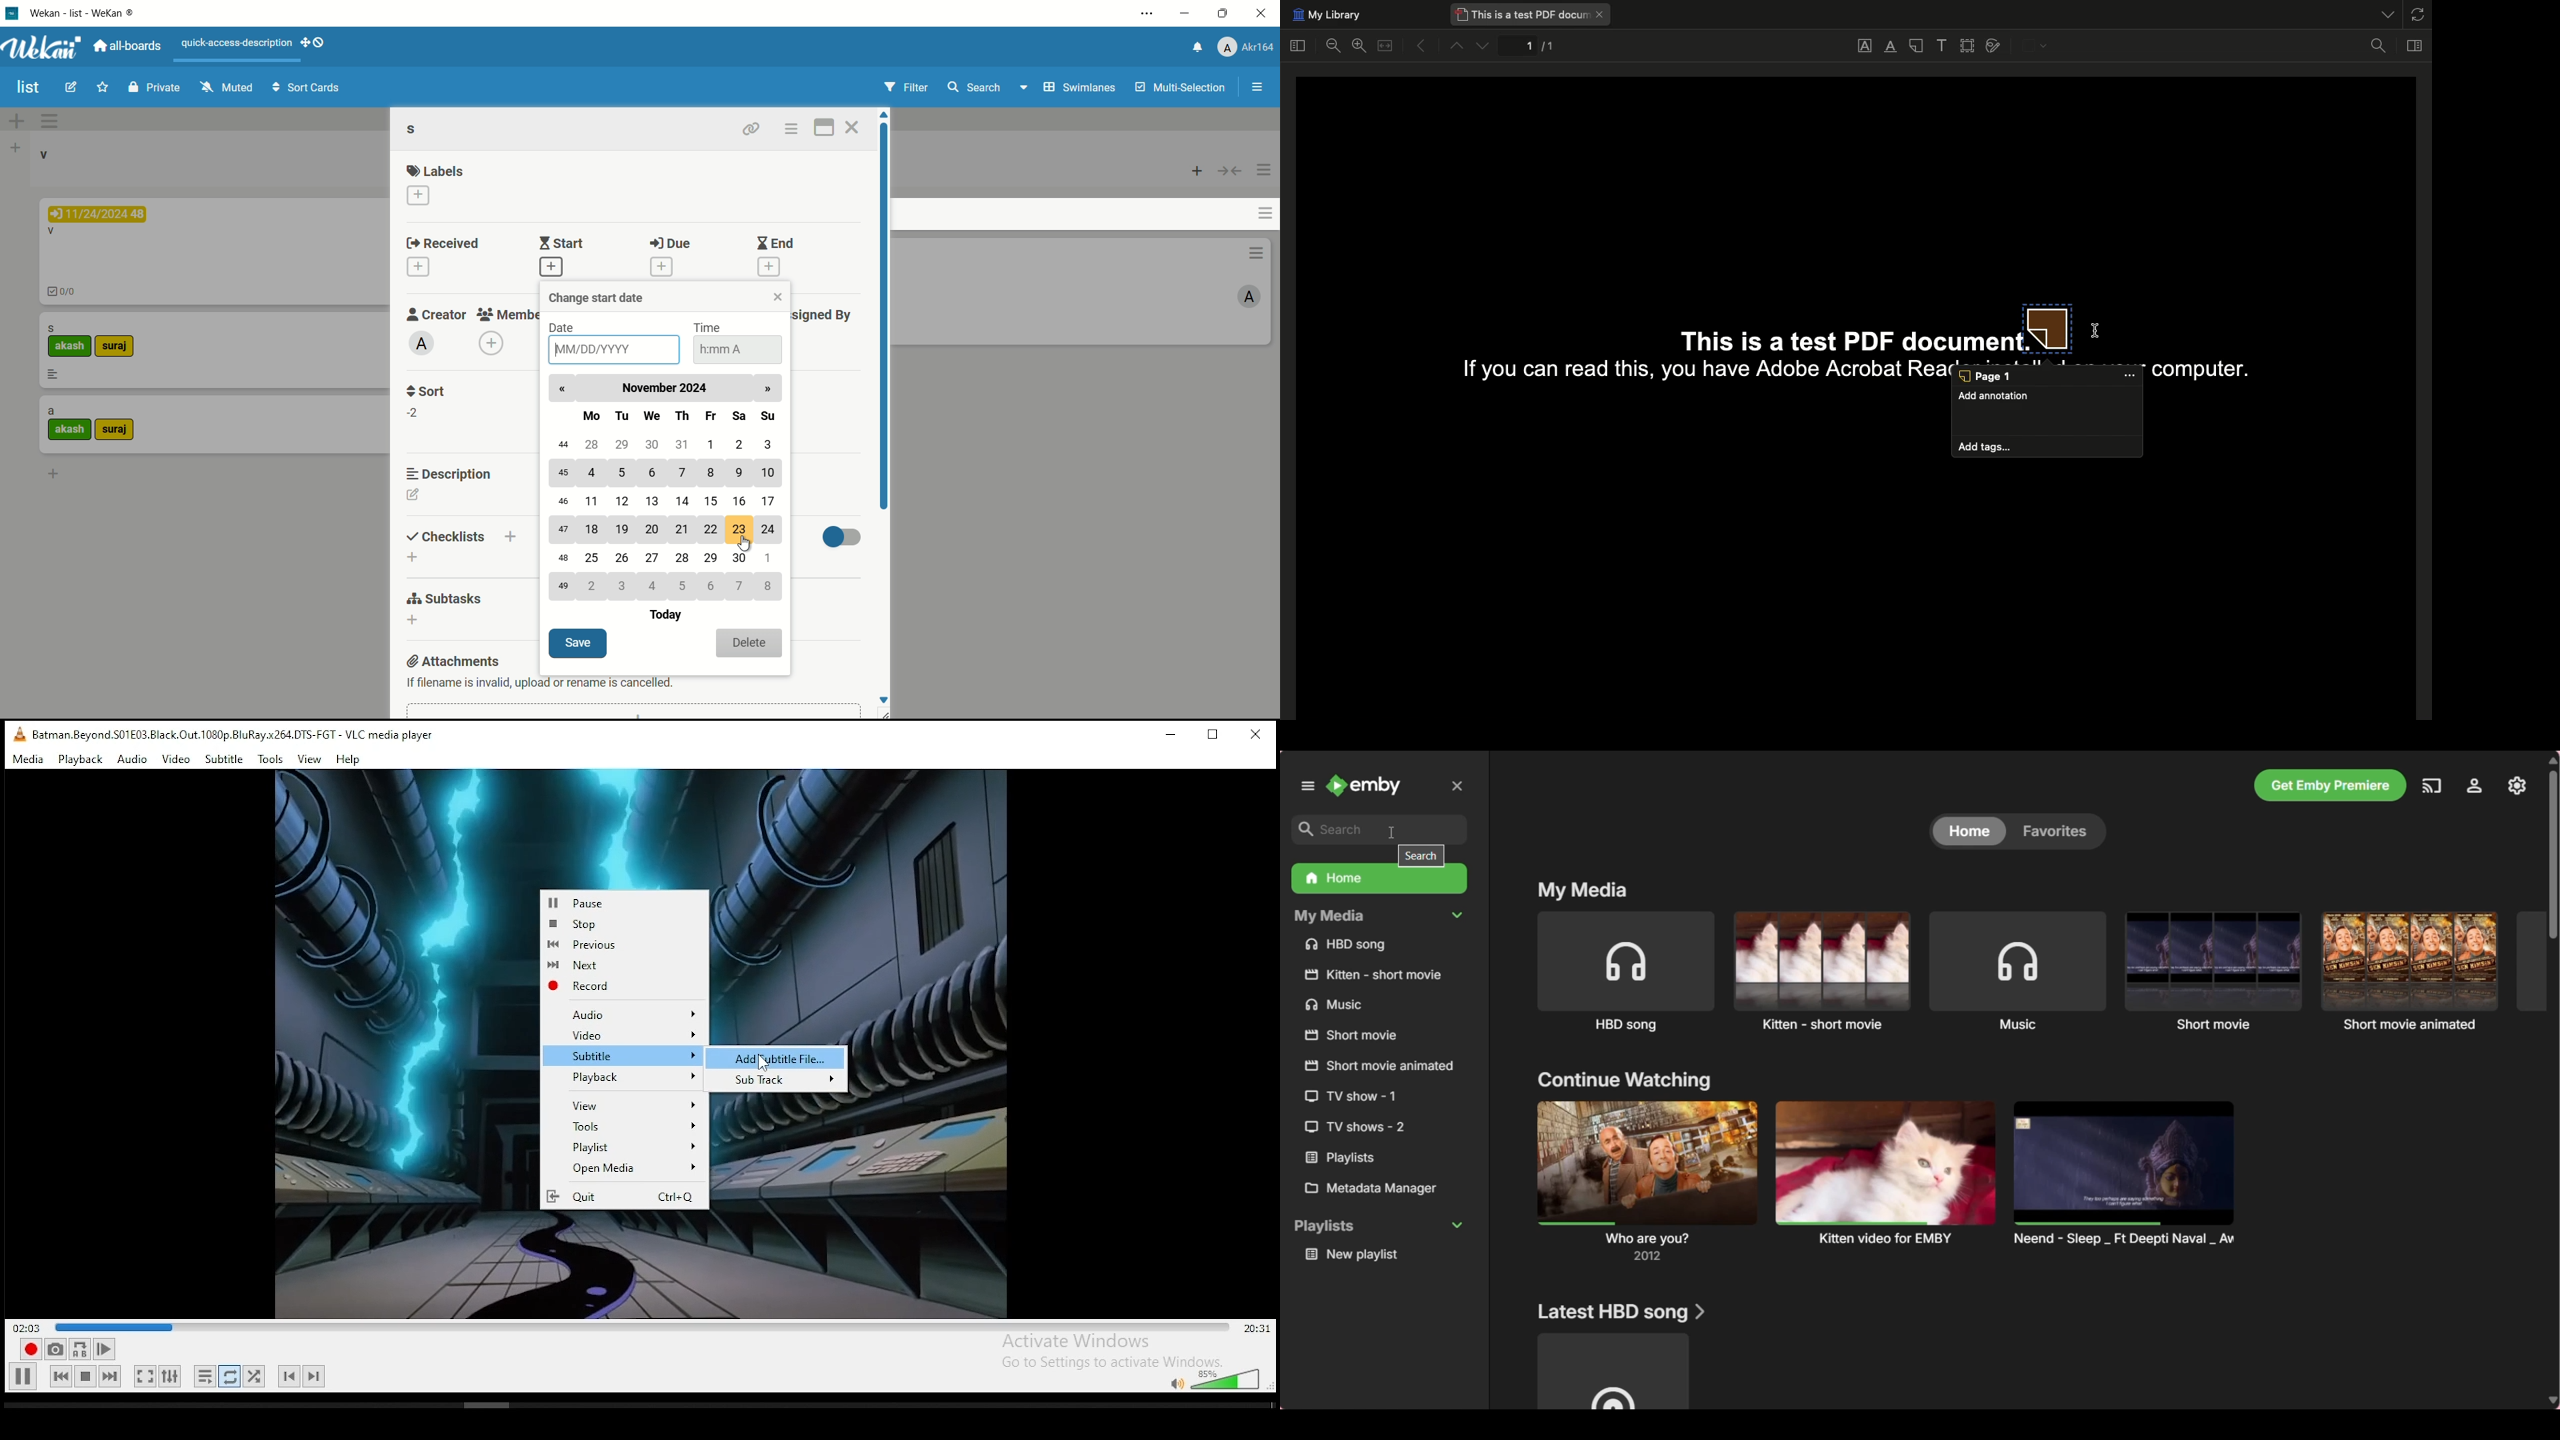 This screenshot has width=2576, height=1456. What do you see at coordinates (2093, 333) in the screenshot?
I see `cursor` at bounding box center [2093, 333].